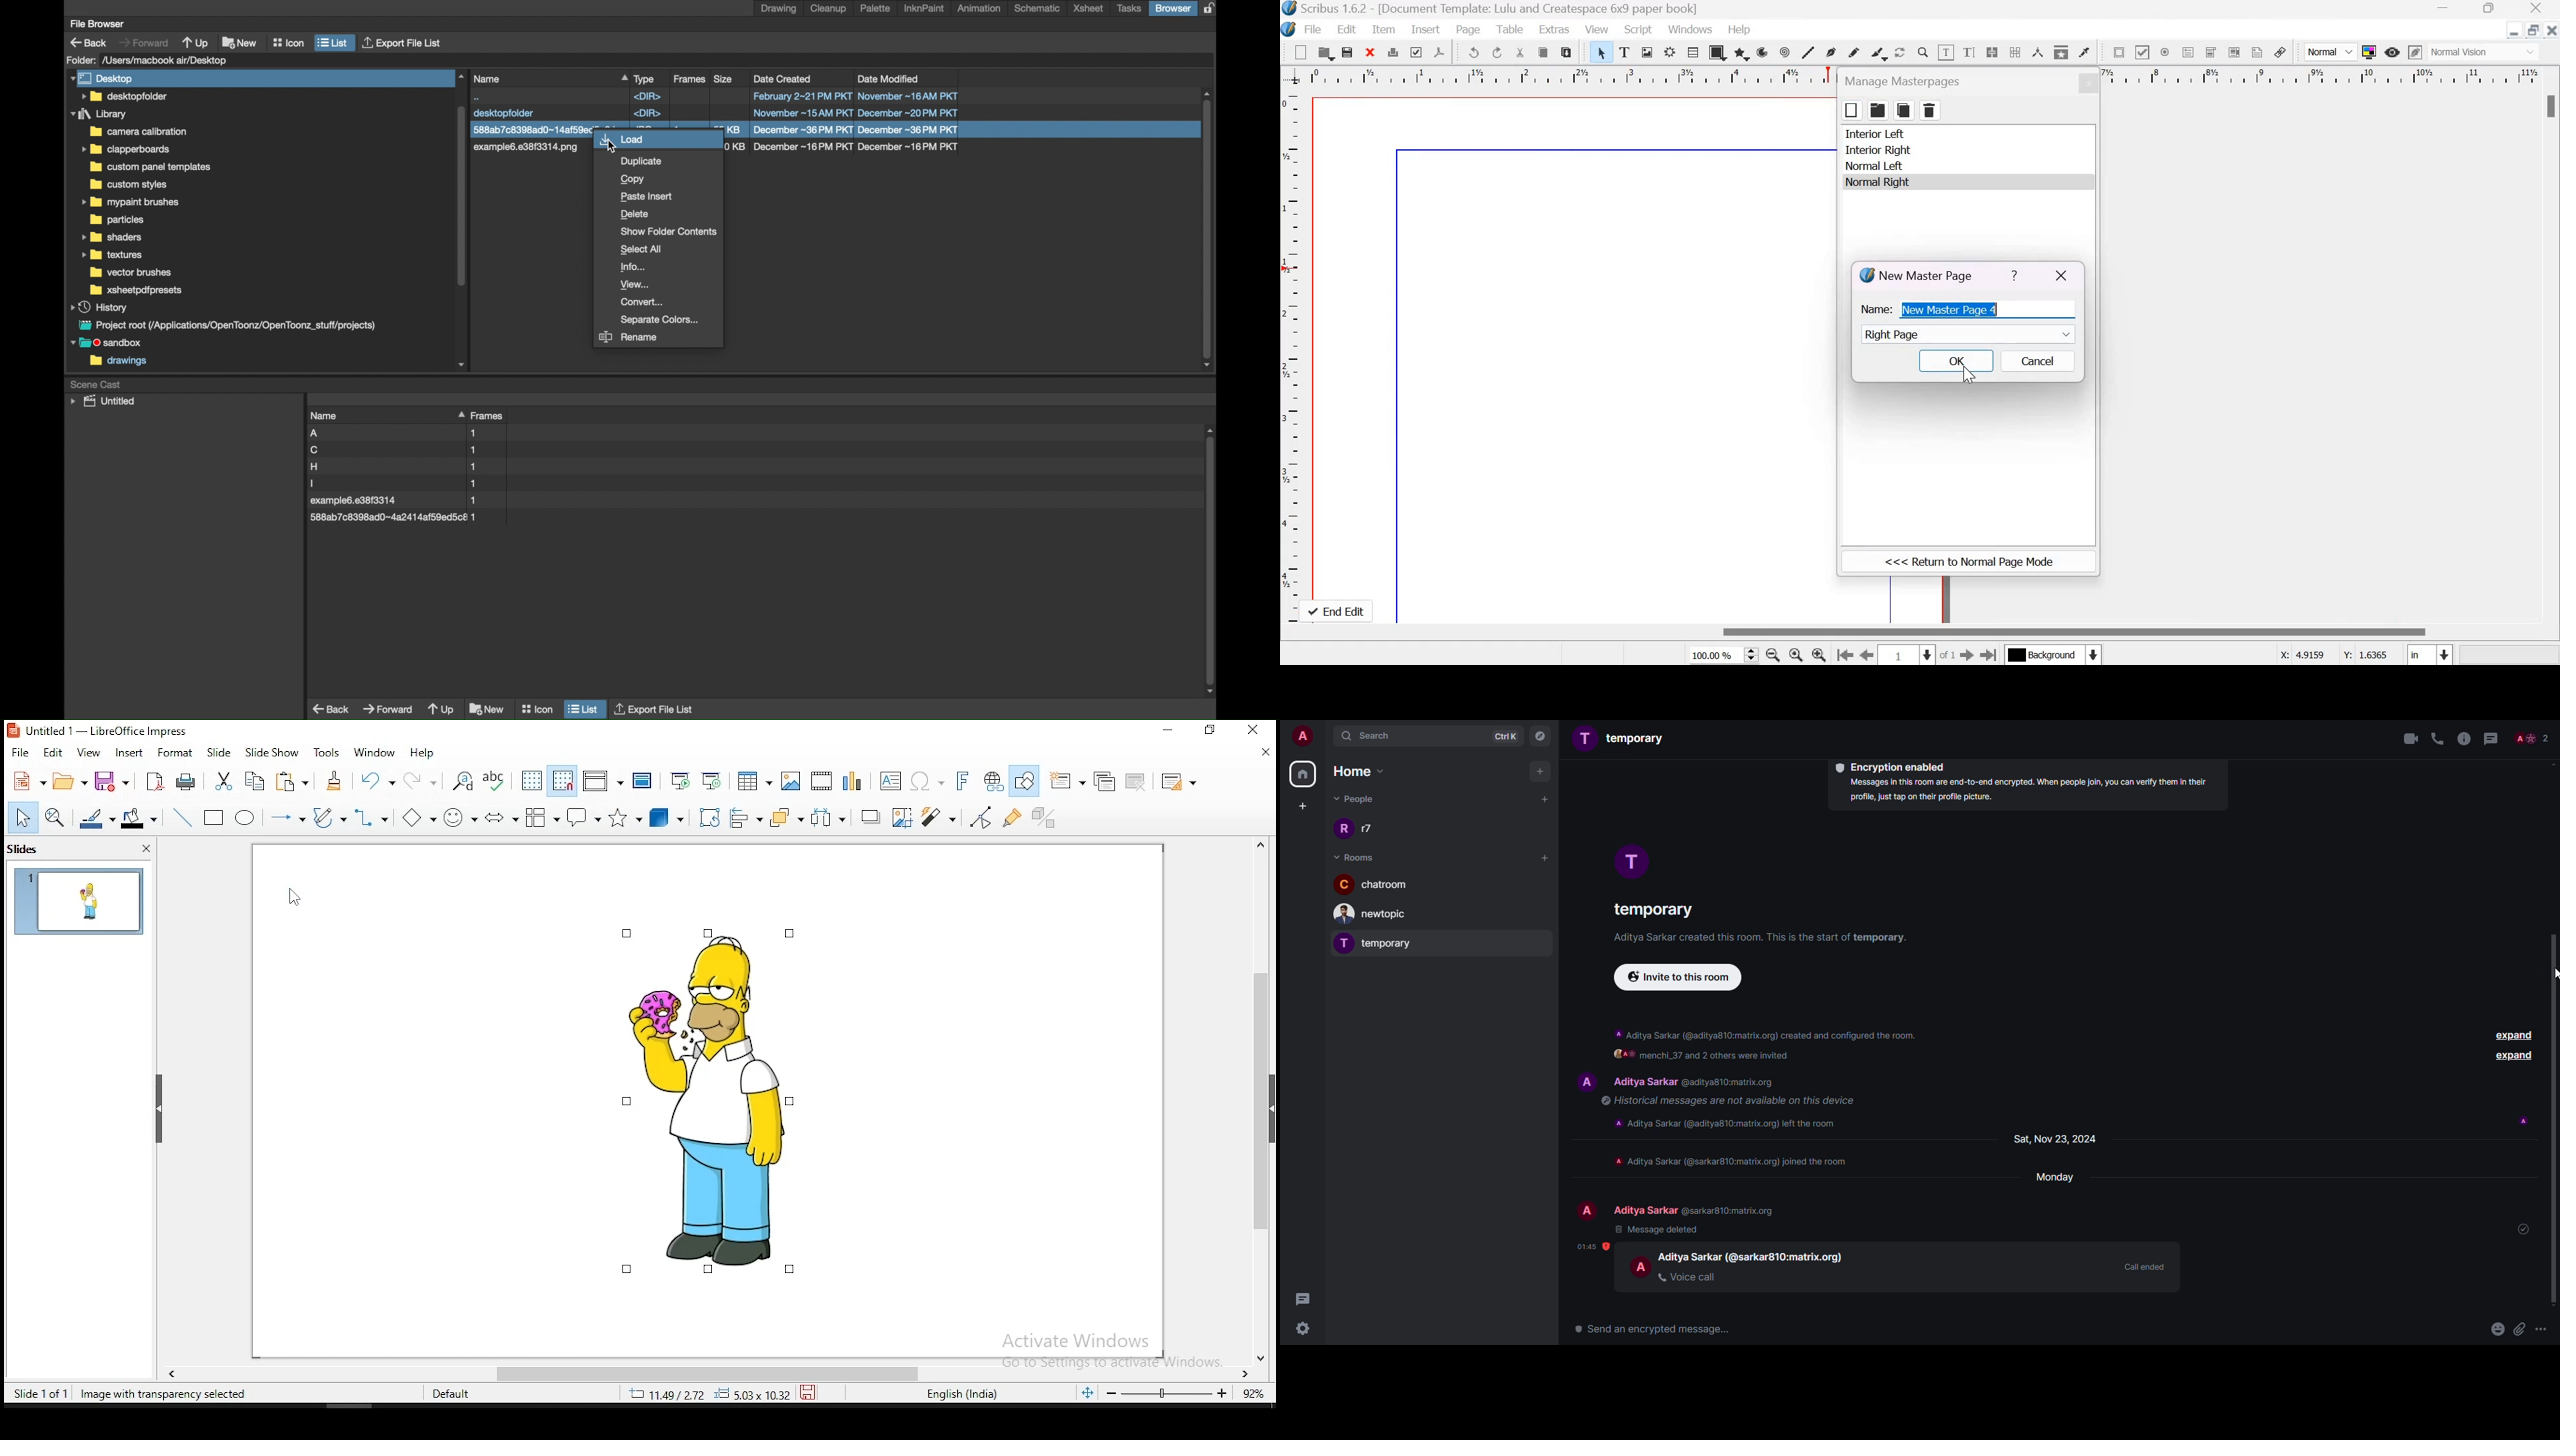 This screenshot has width=2576, height=1456. Describe the element at coordinates (2534, 30) in the screenshot. I see `resize` at that location.